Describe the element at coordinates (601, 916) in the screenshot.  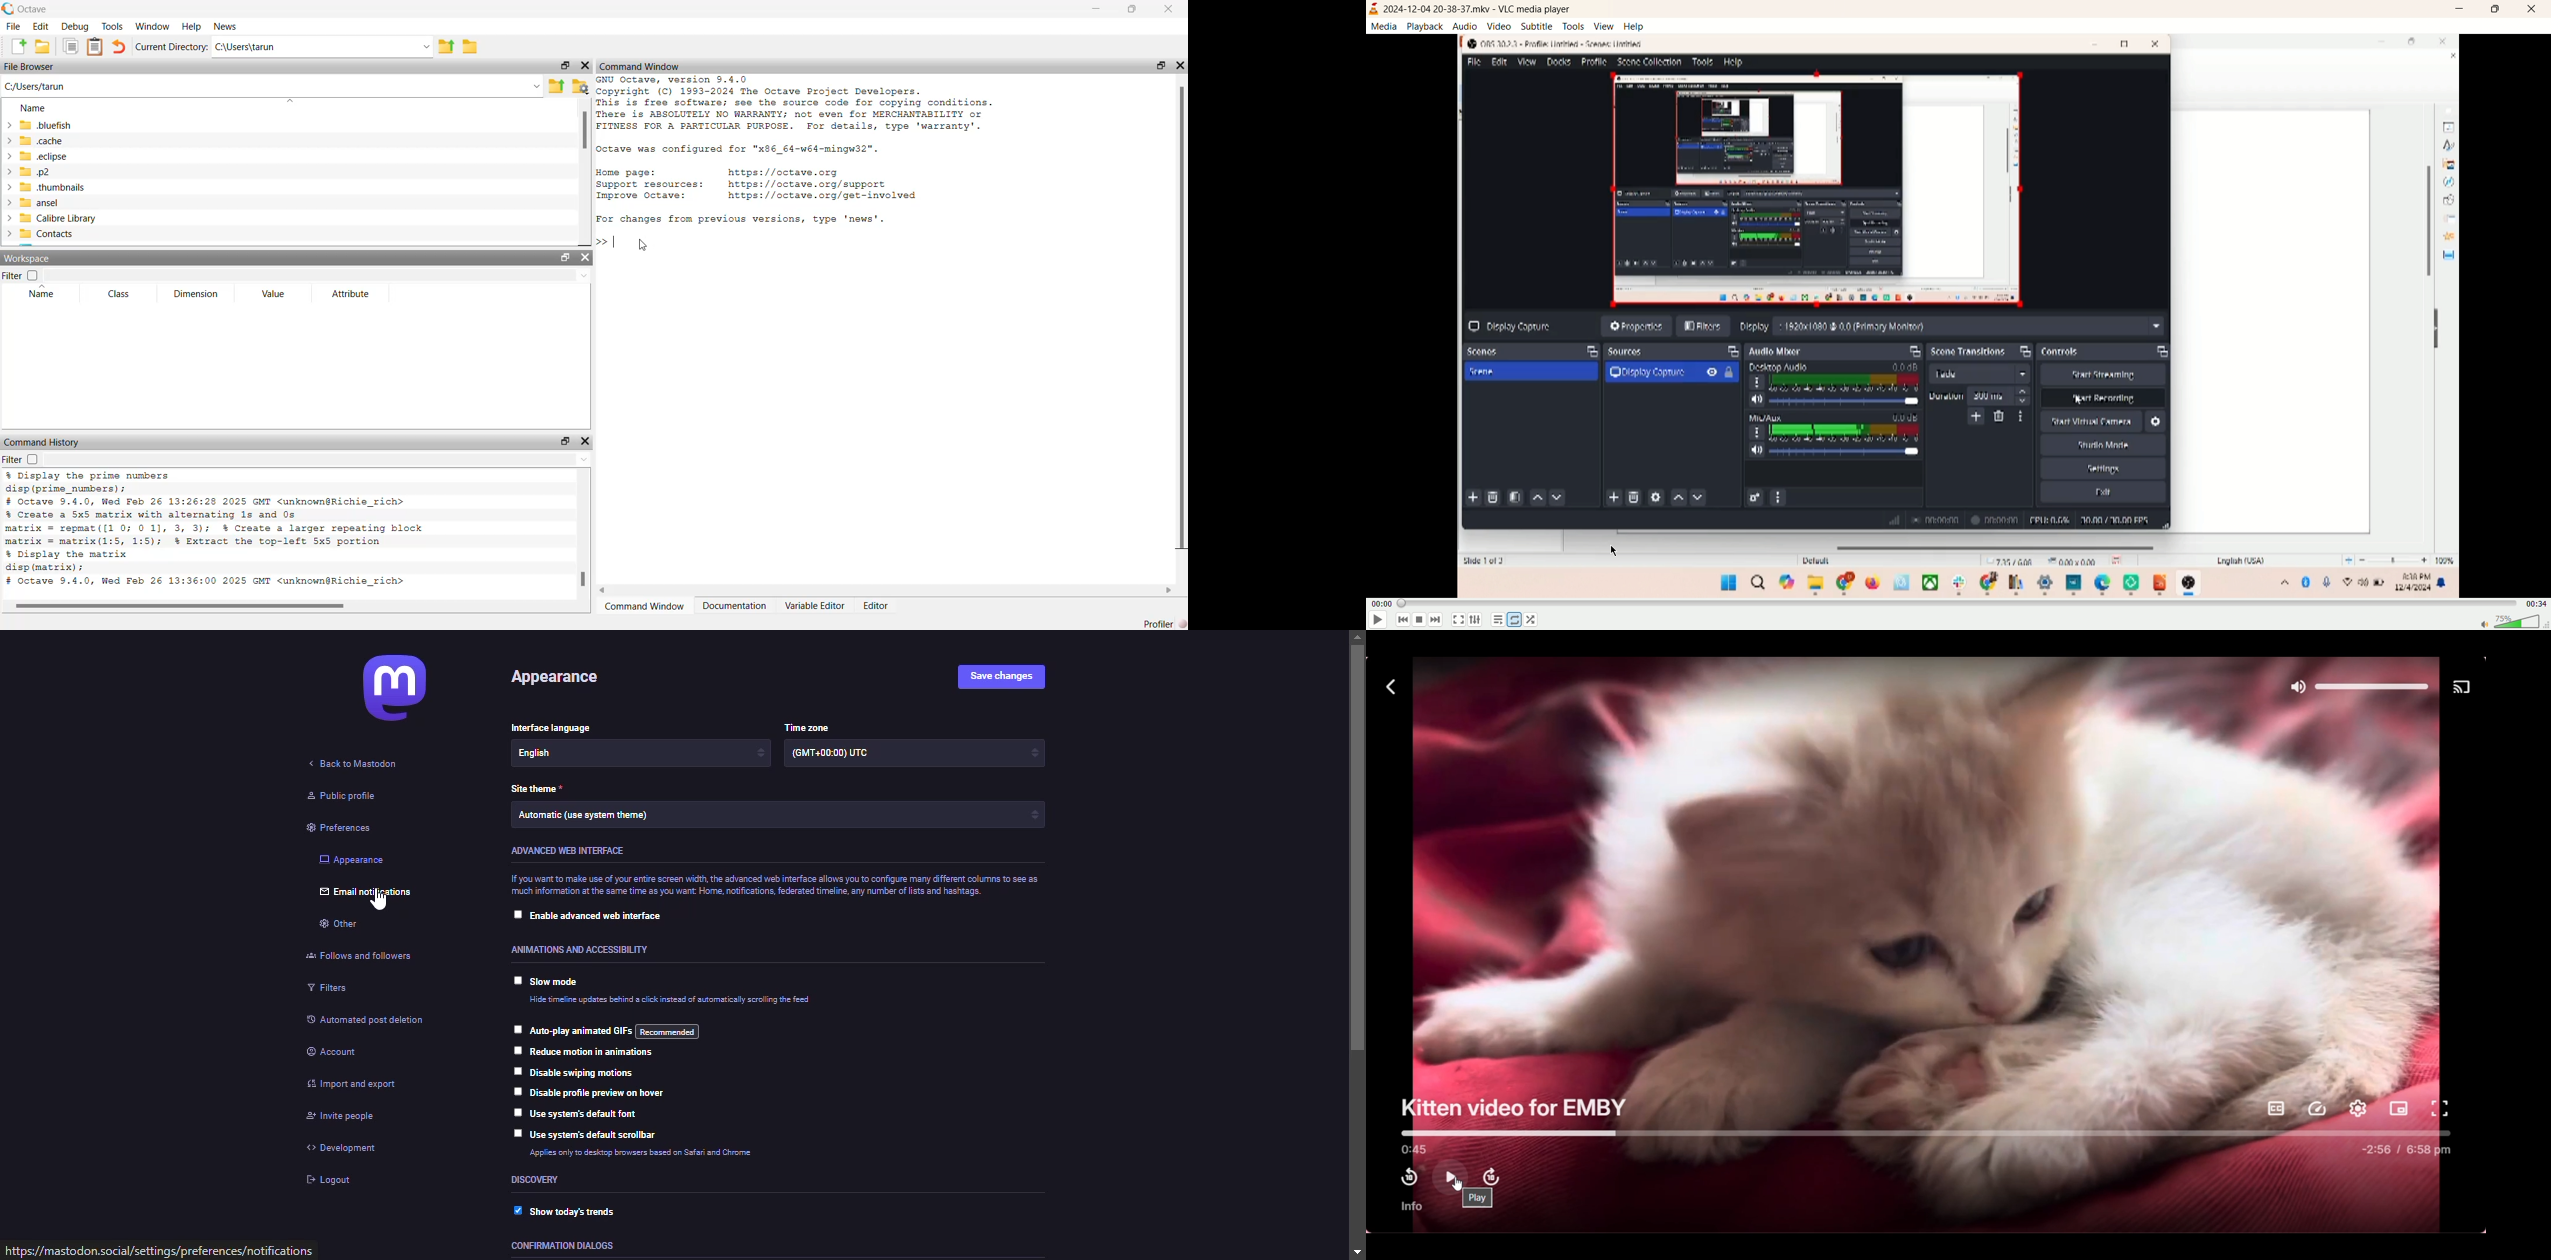
I see `enable advanced web interface` at that location.